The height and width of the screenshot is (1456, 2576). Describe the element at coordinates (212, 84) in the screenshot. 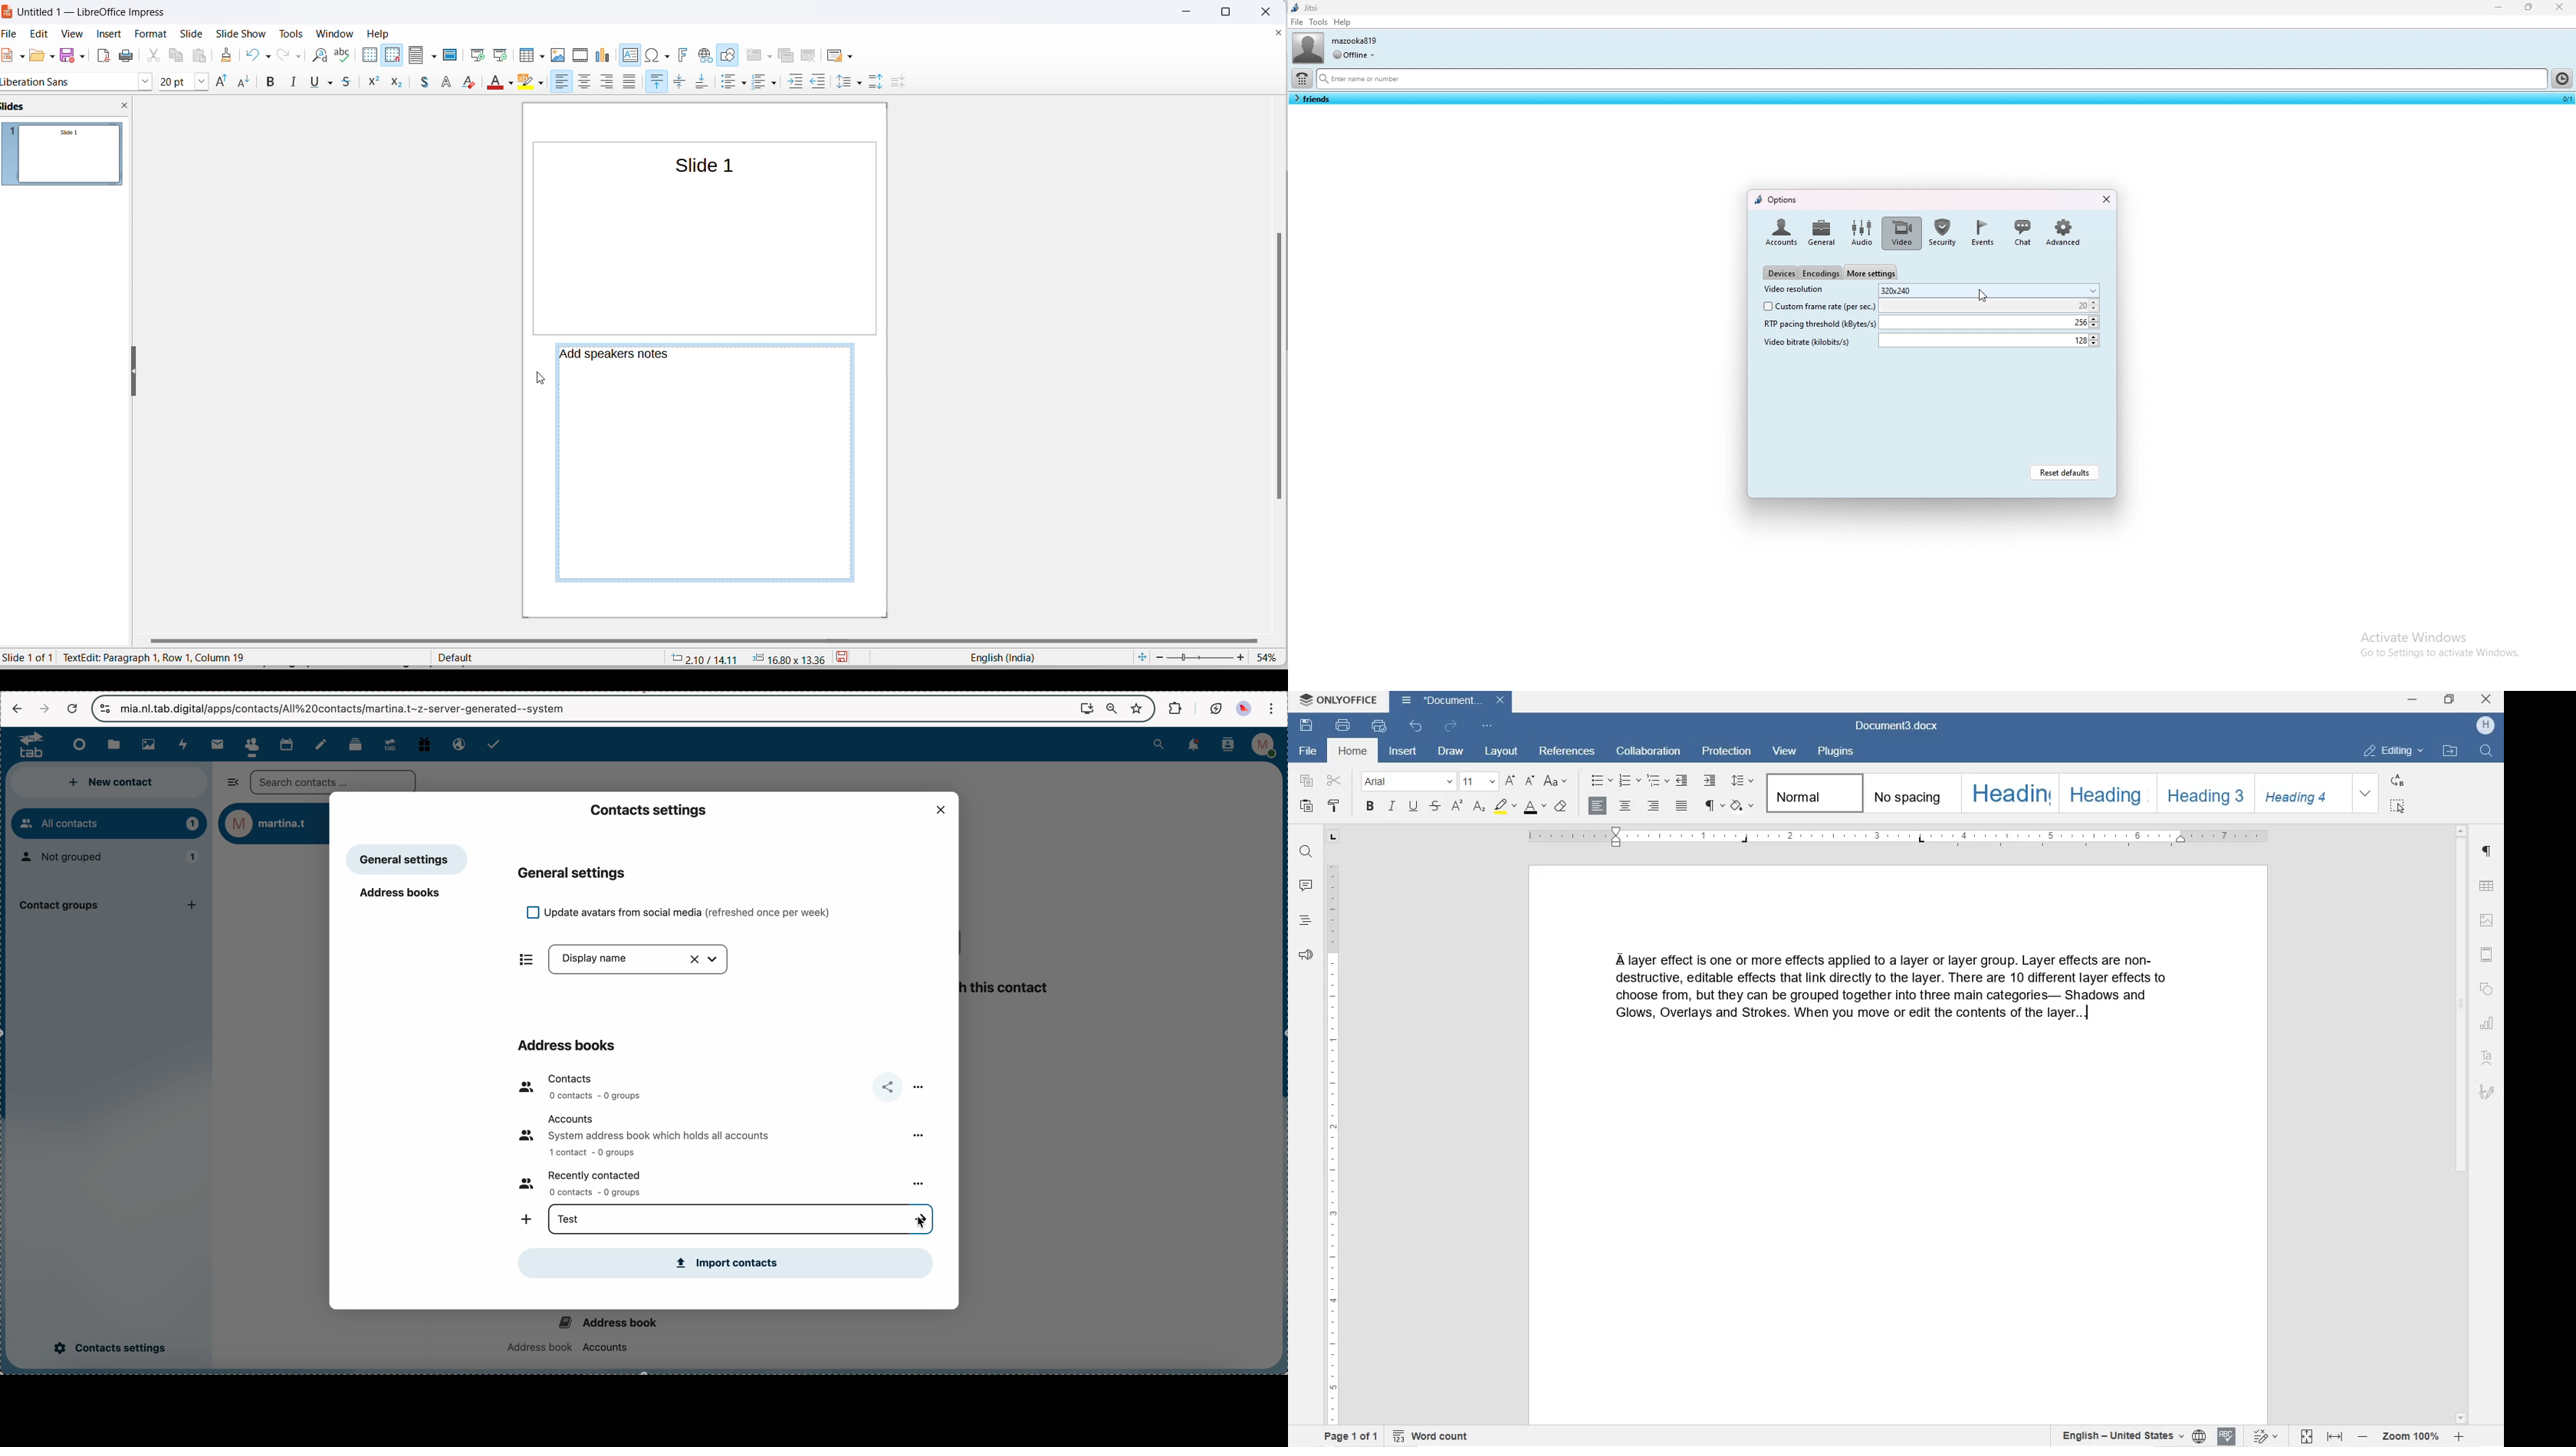

I see `line and arrows options` at that location.